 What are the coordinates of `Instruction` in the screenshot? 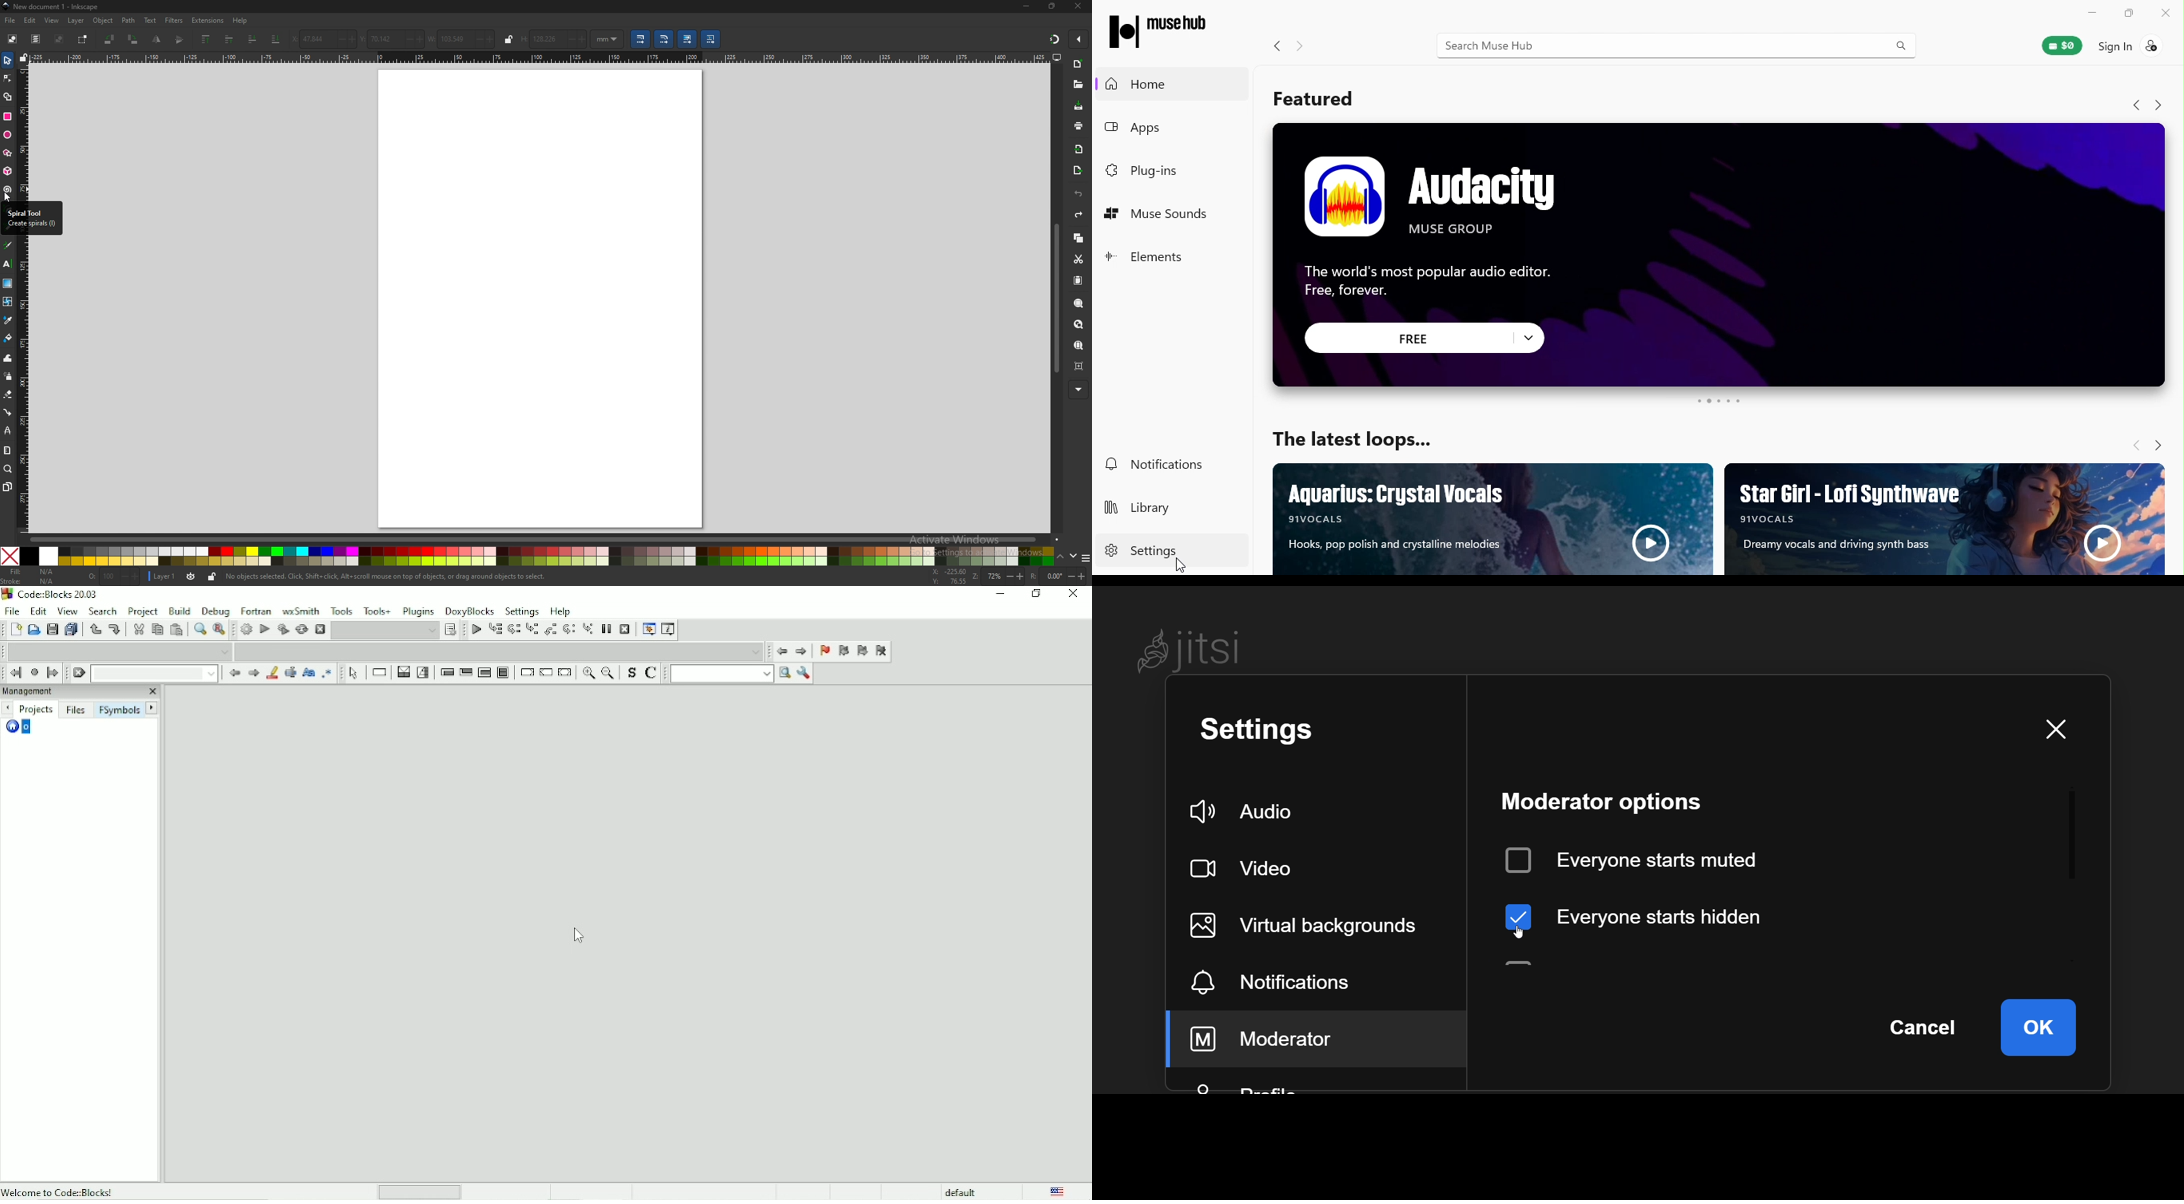 It's located at (377, 673).